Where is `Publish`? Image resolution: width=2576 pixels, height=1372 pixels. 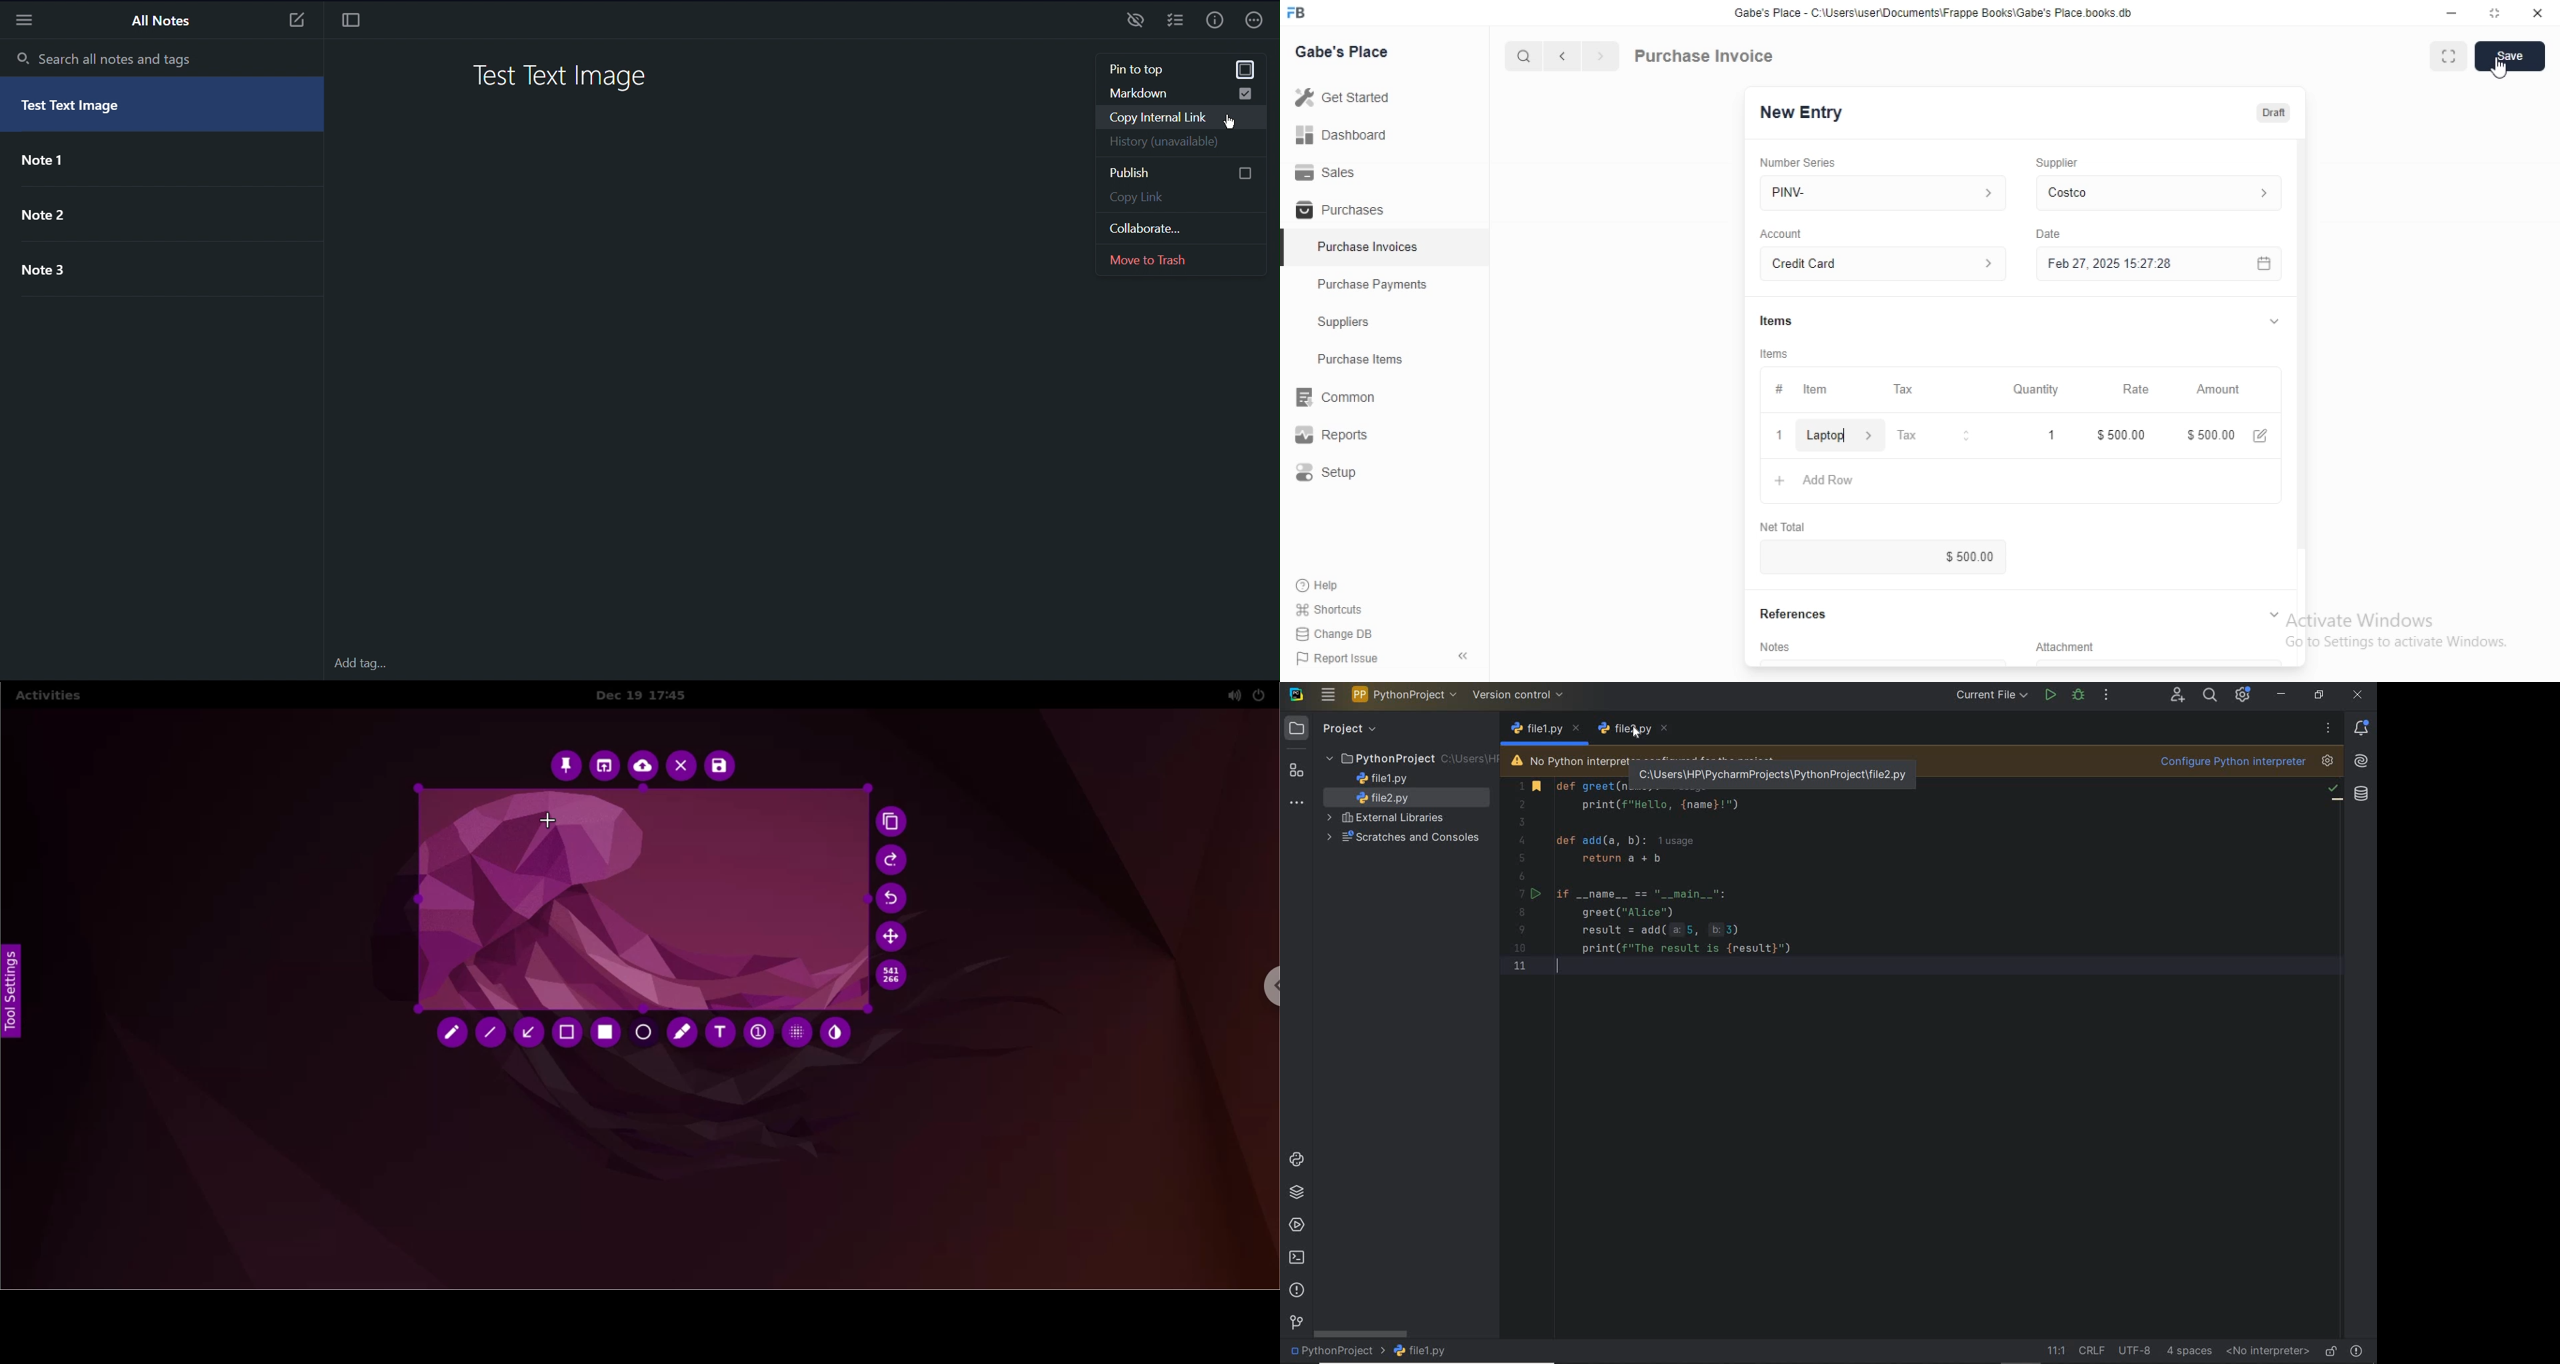 Publish is located at coordinates (1176, 171).